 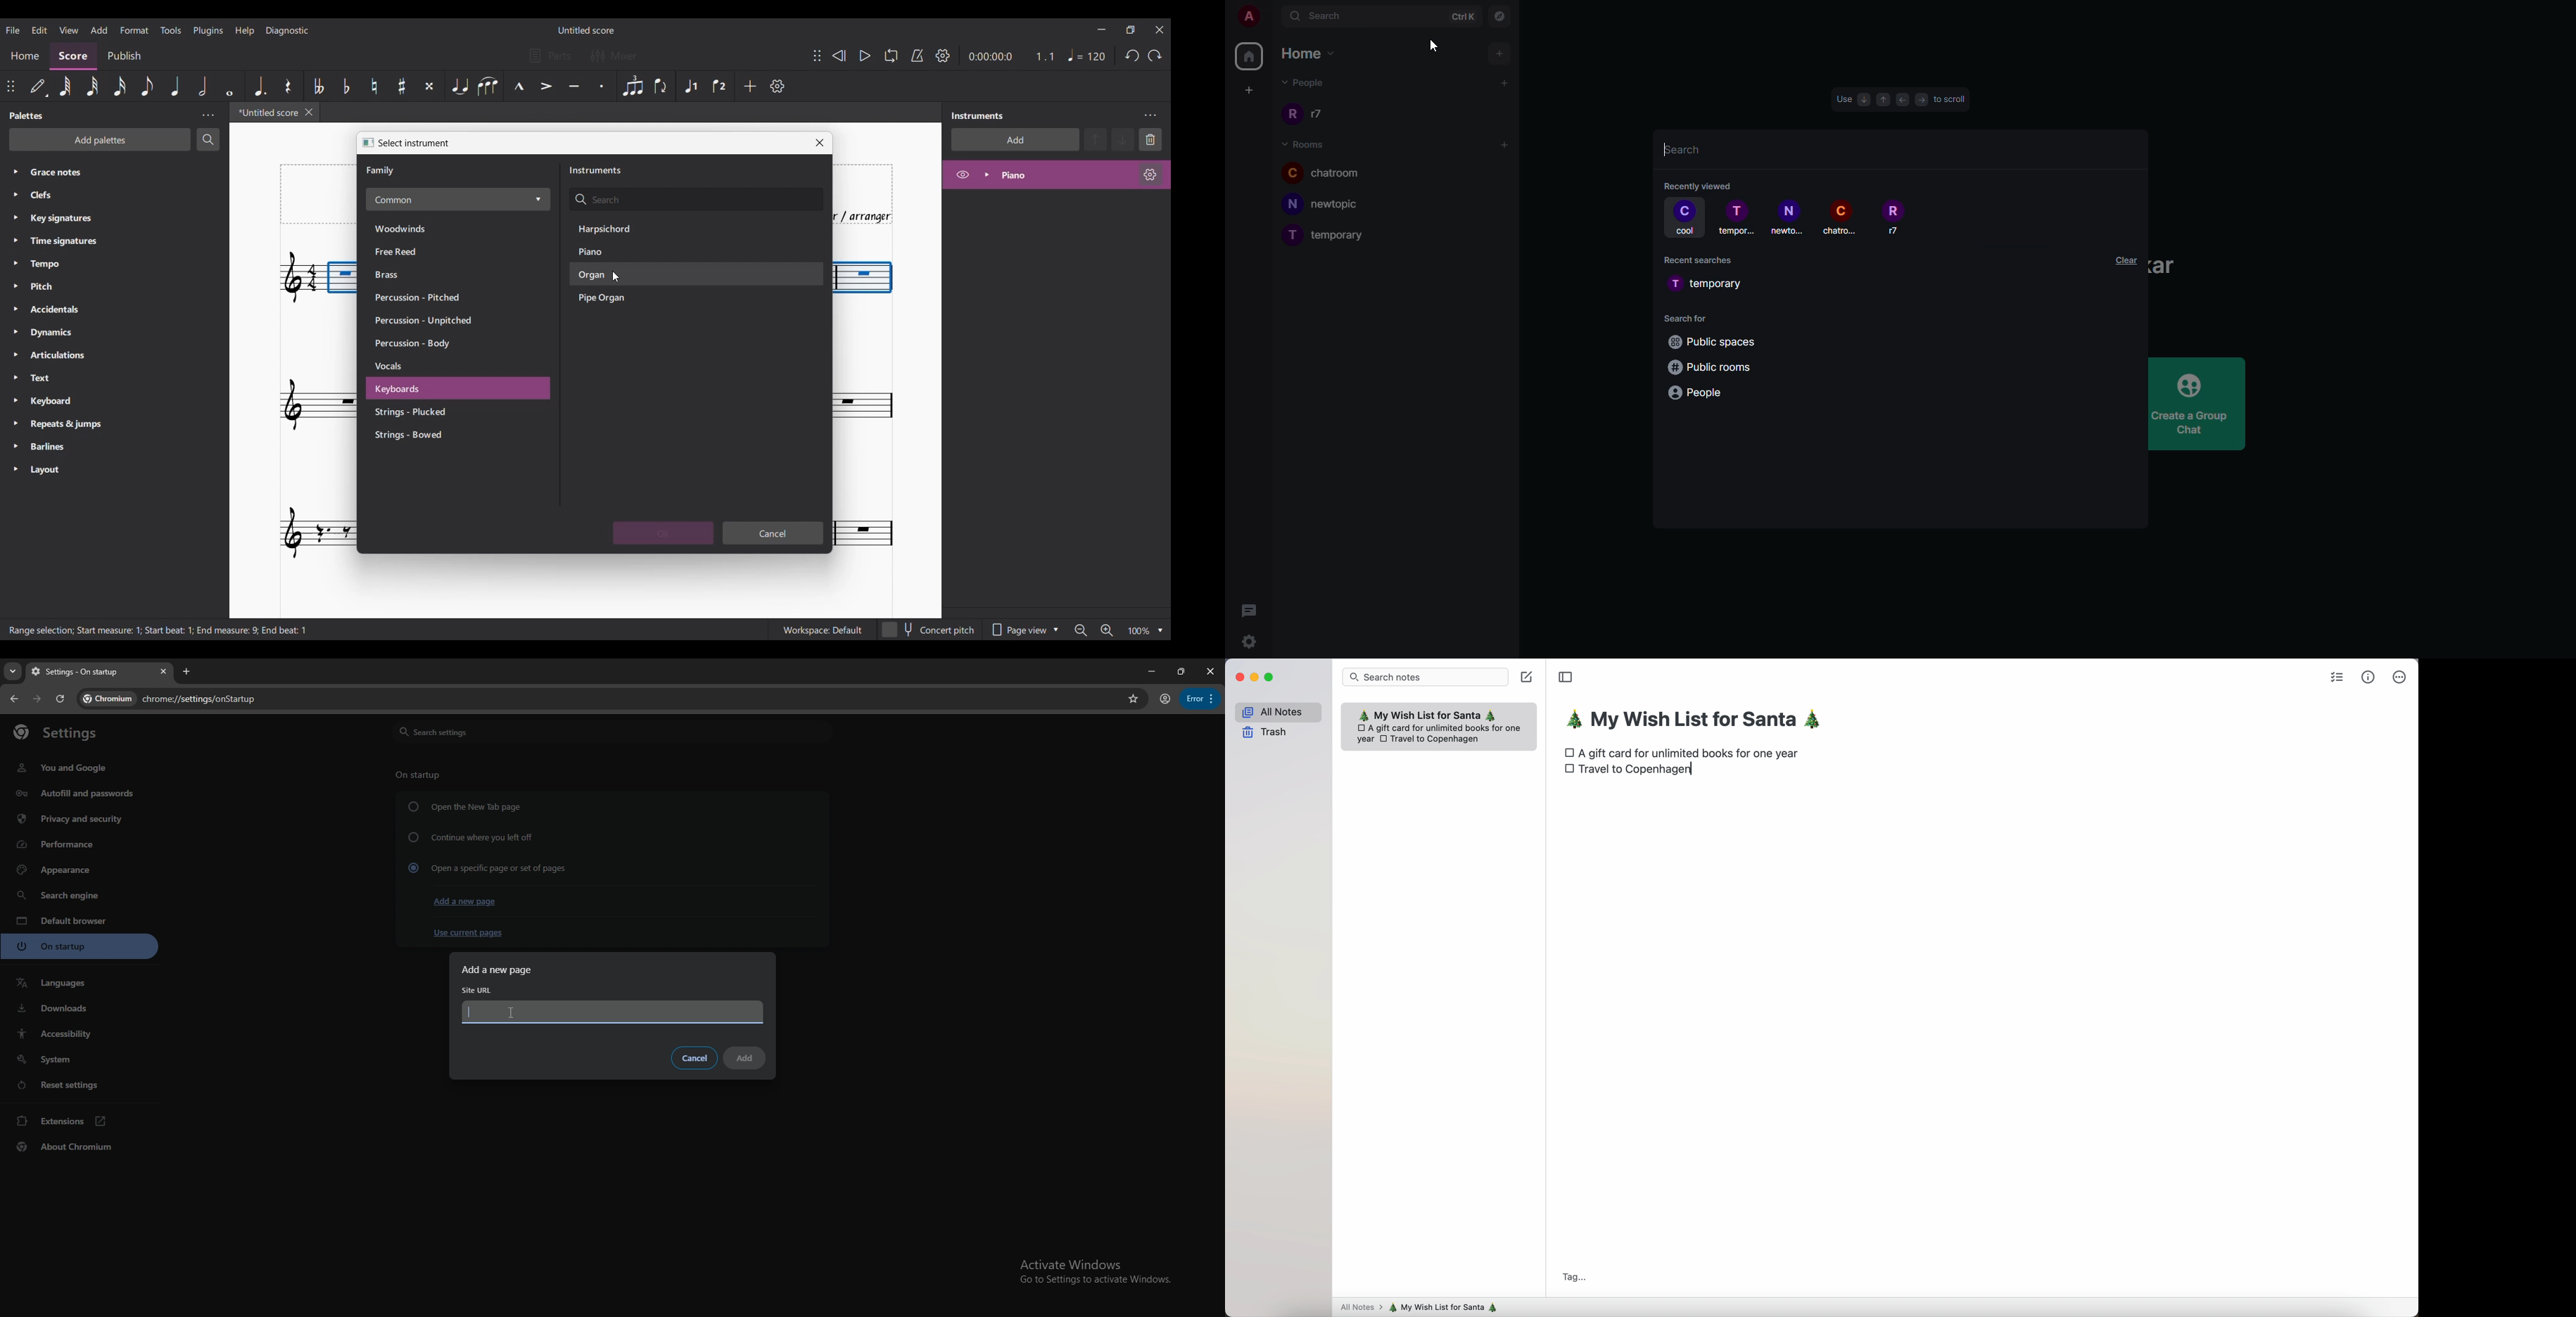 I want to click on Expand respective palette, so click(x=11, y=320).